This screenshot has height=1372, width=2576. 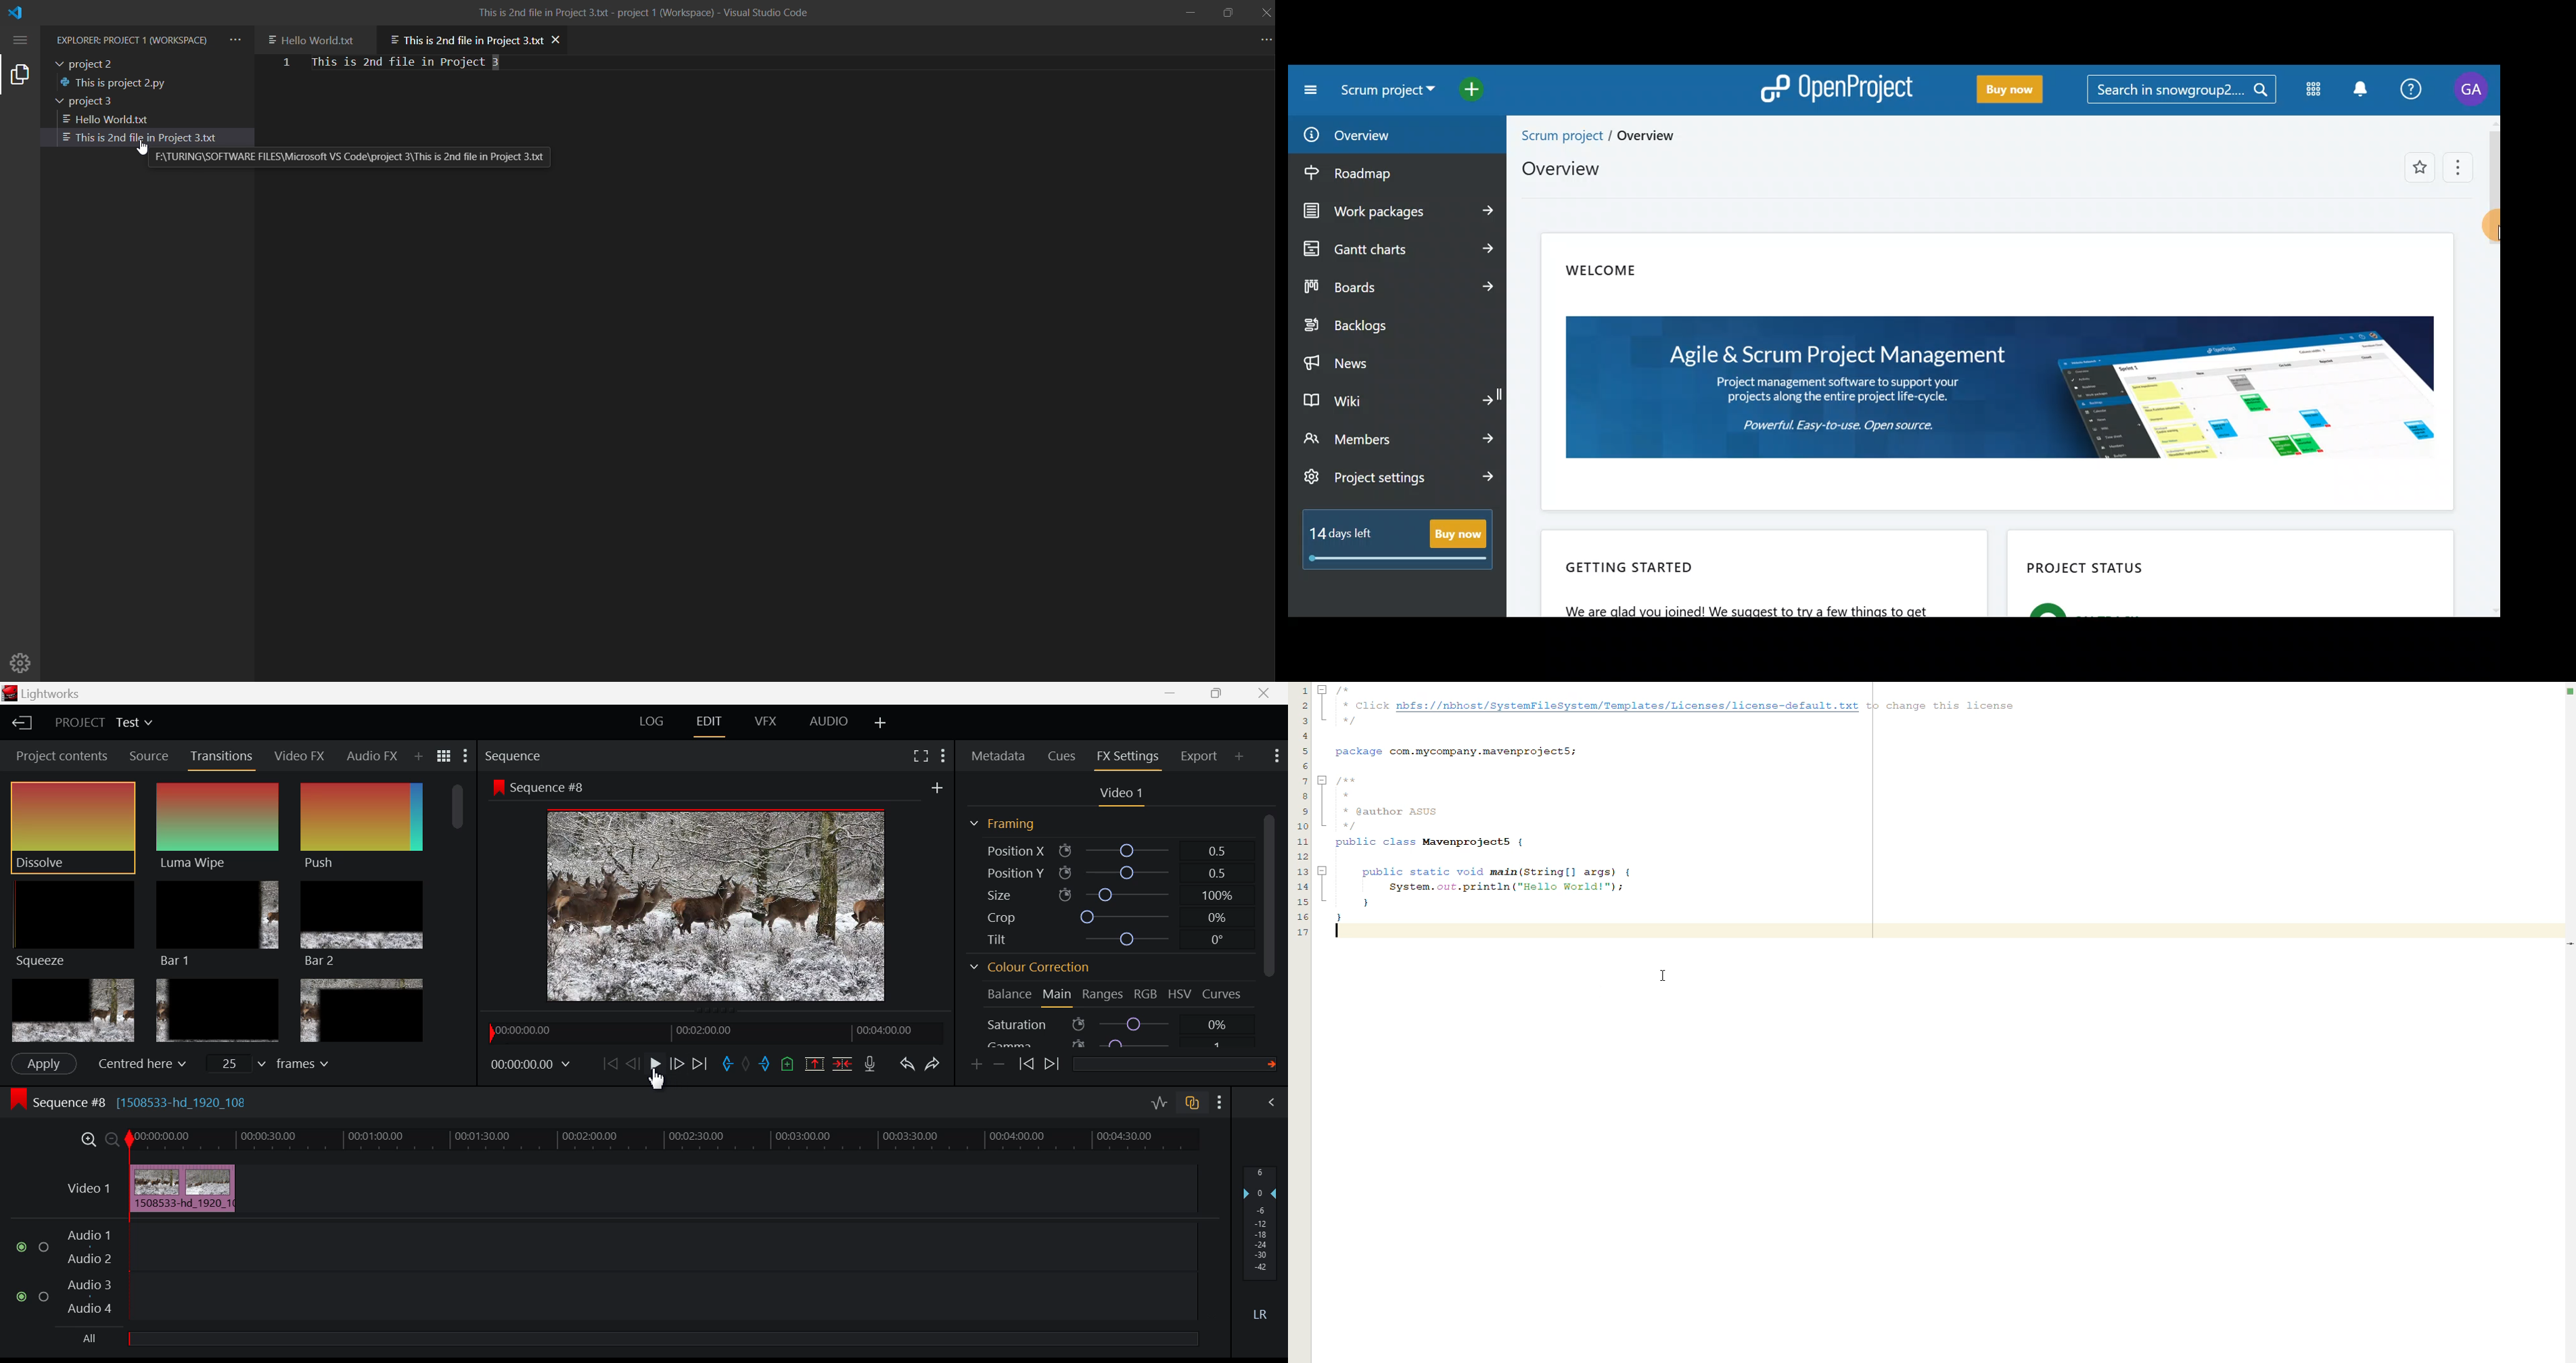 I want to click on Sequence #8 [1508533-hd_1920_108, so click(x=133, y=1100).